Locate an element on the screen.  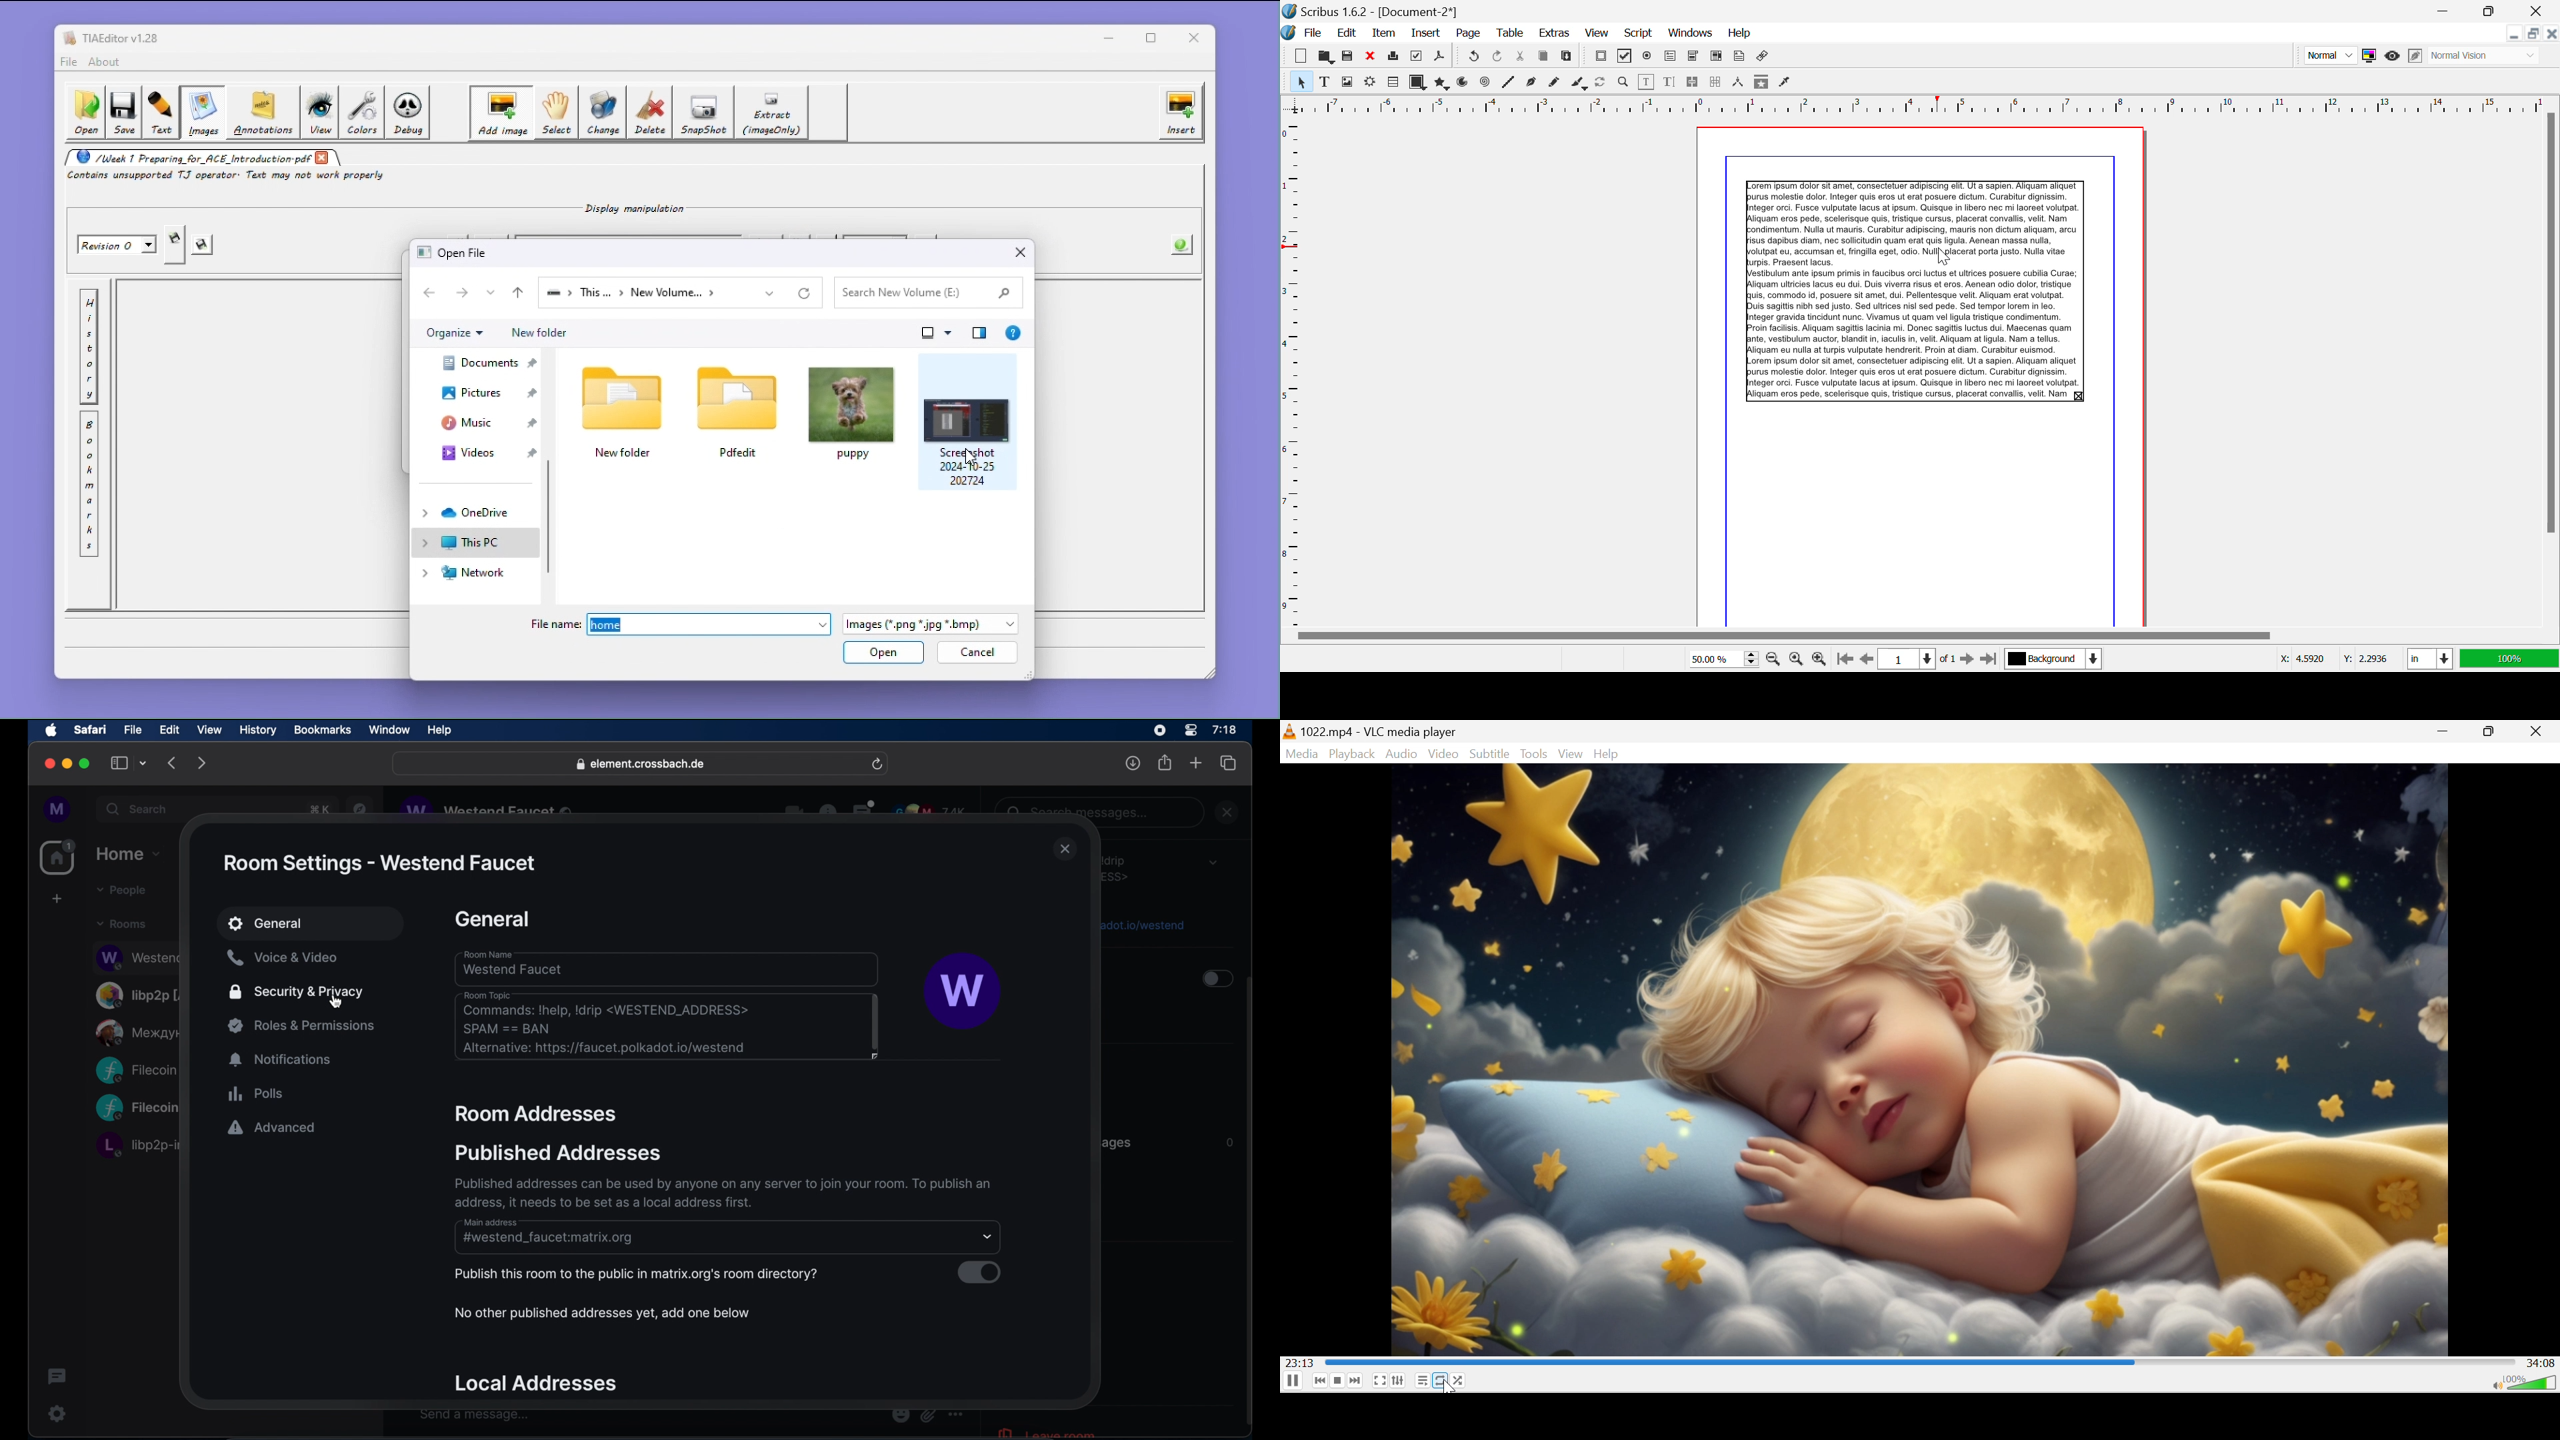
Close is located at coordinates (2539, 11).